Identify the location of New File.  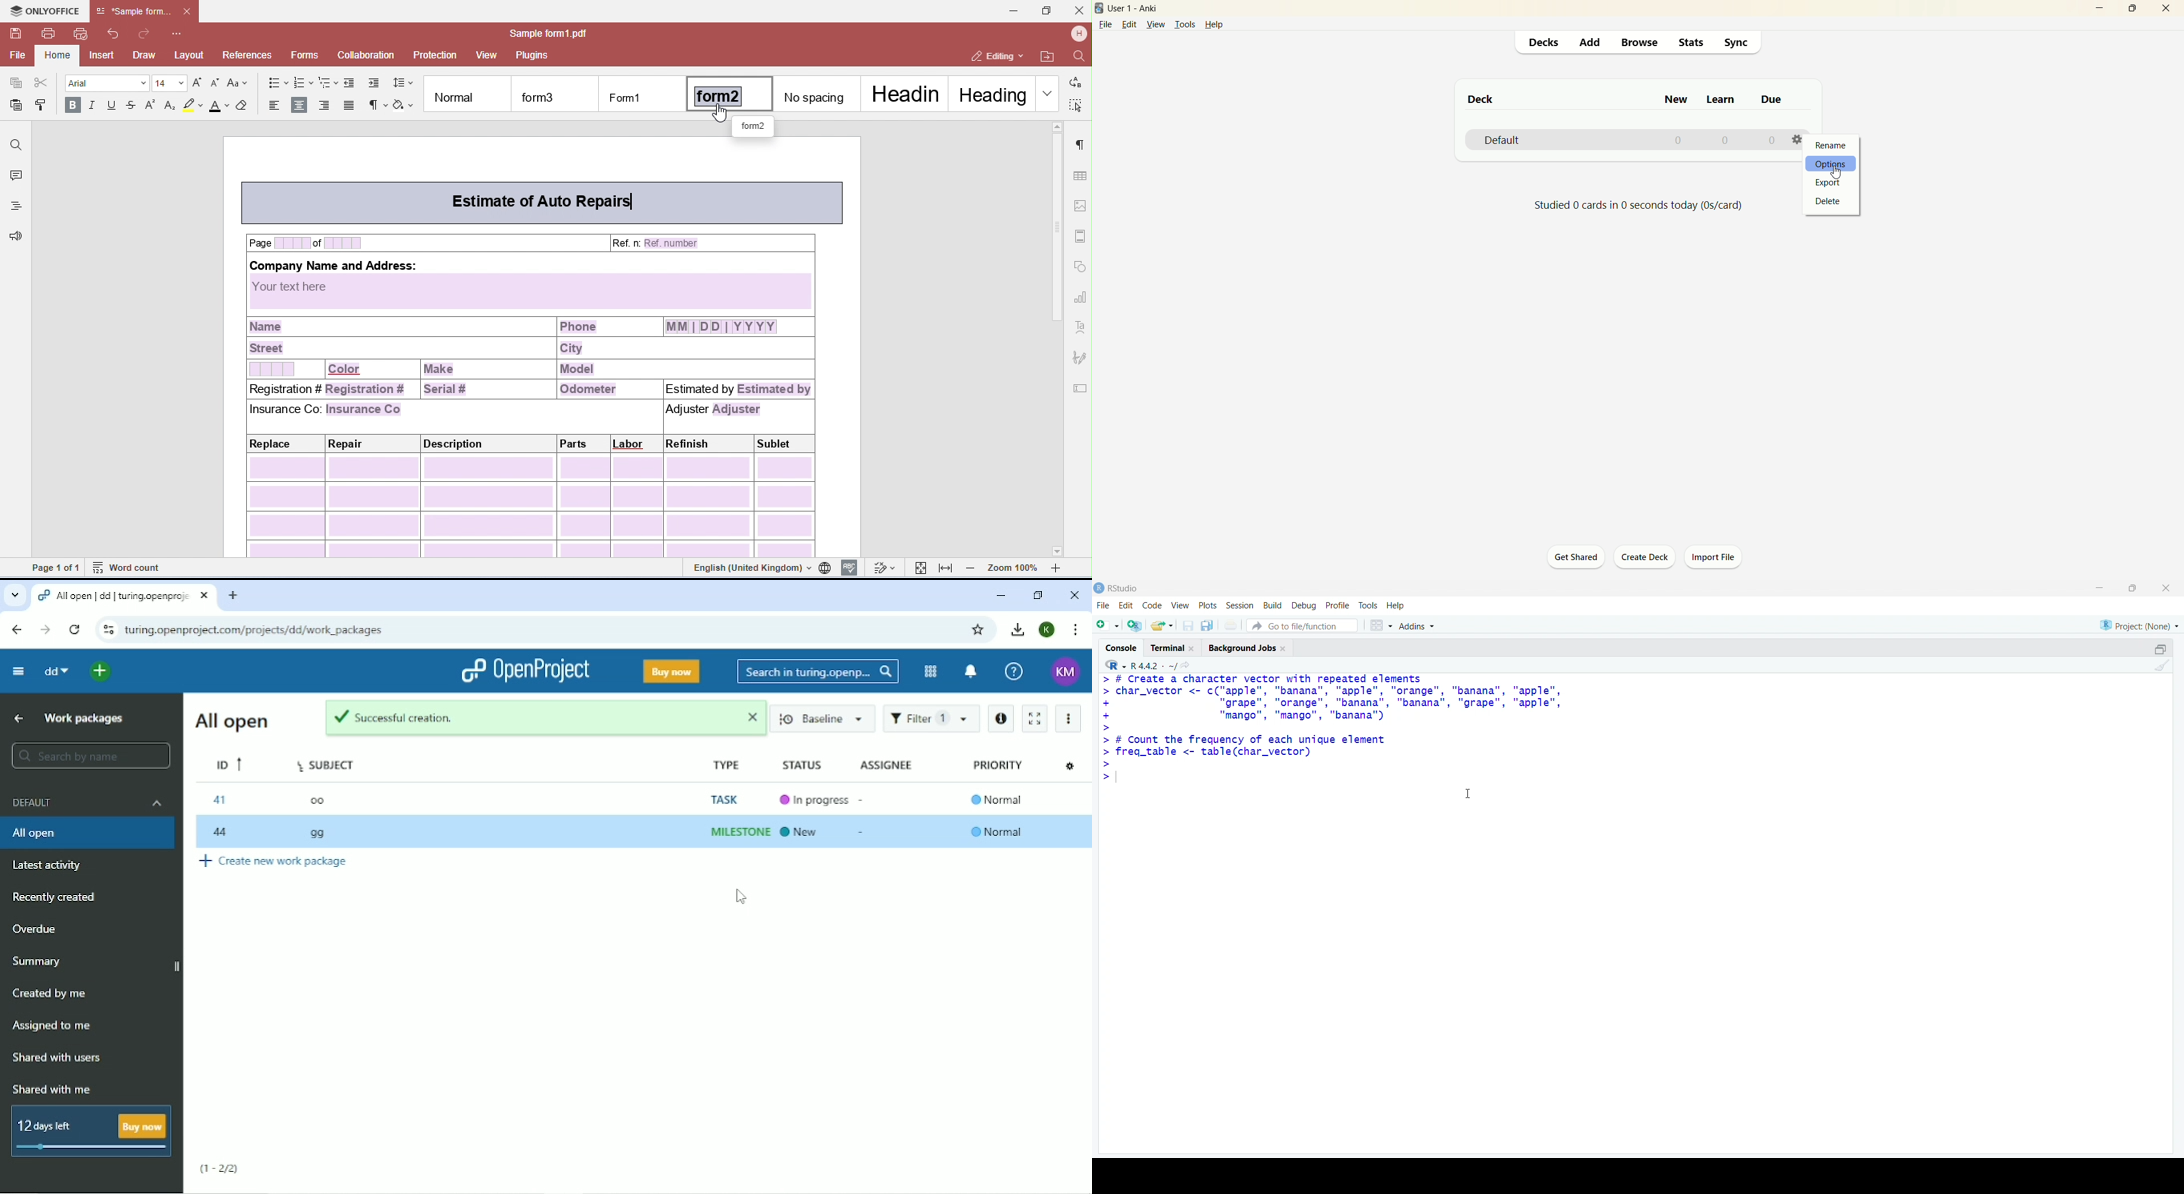
(1106, 626).